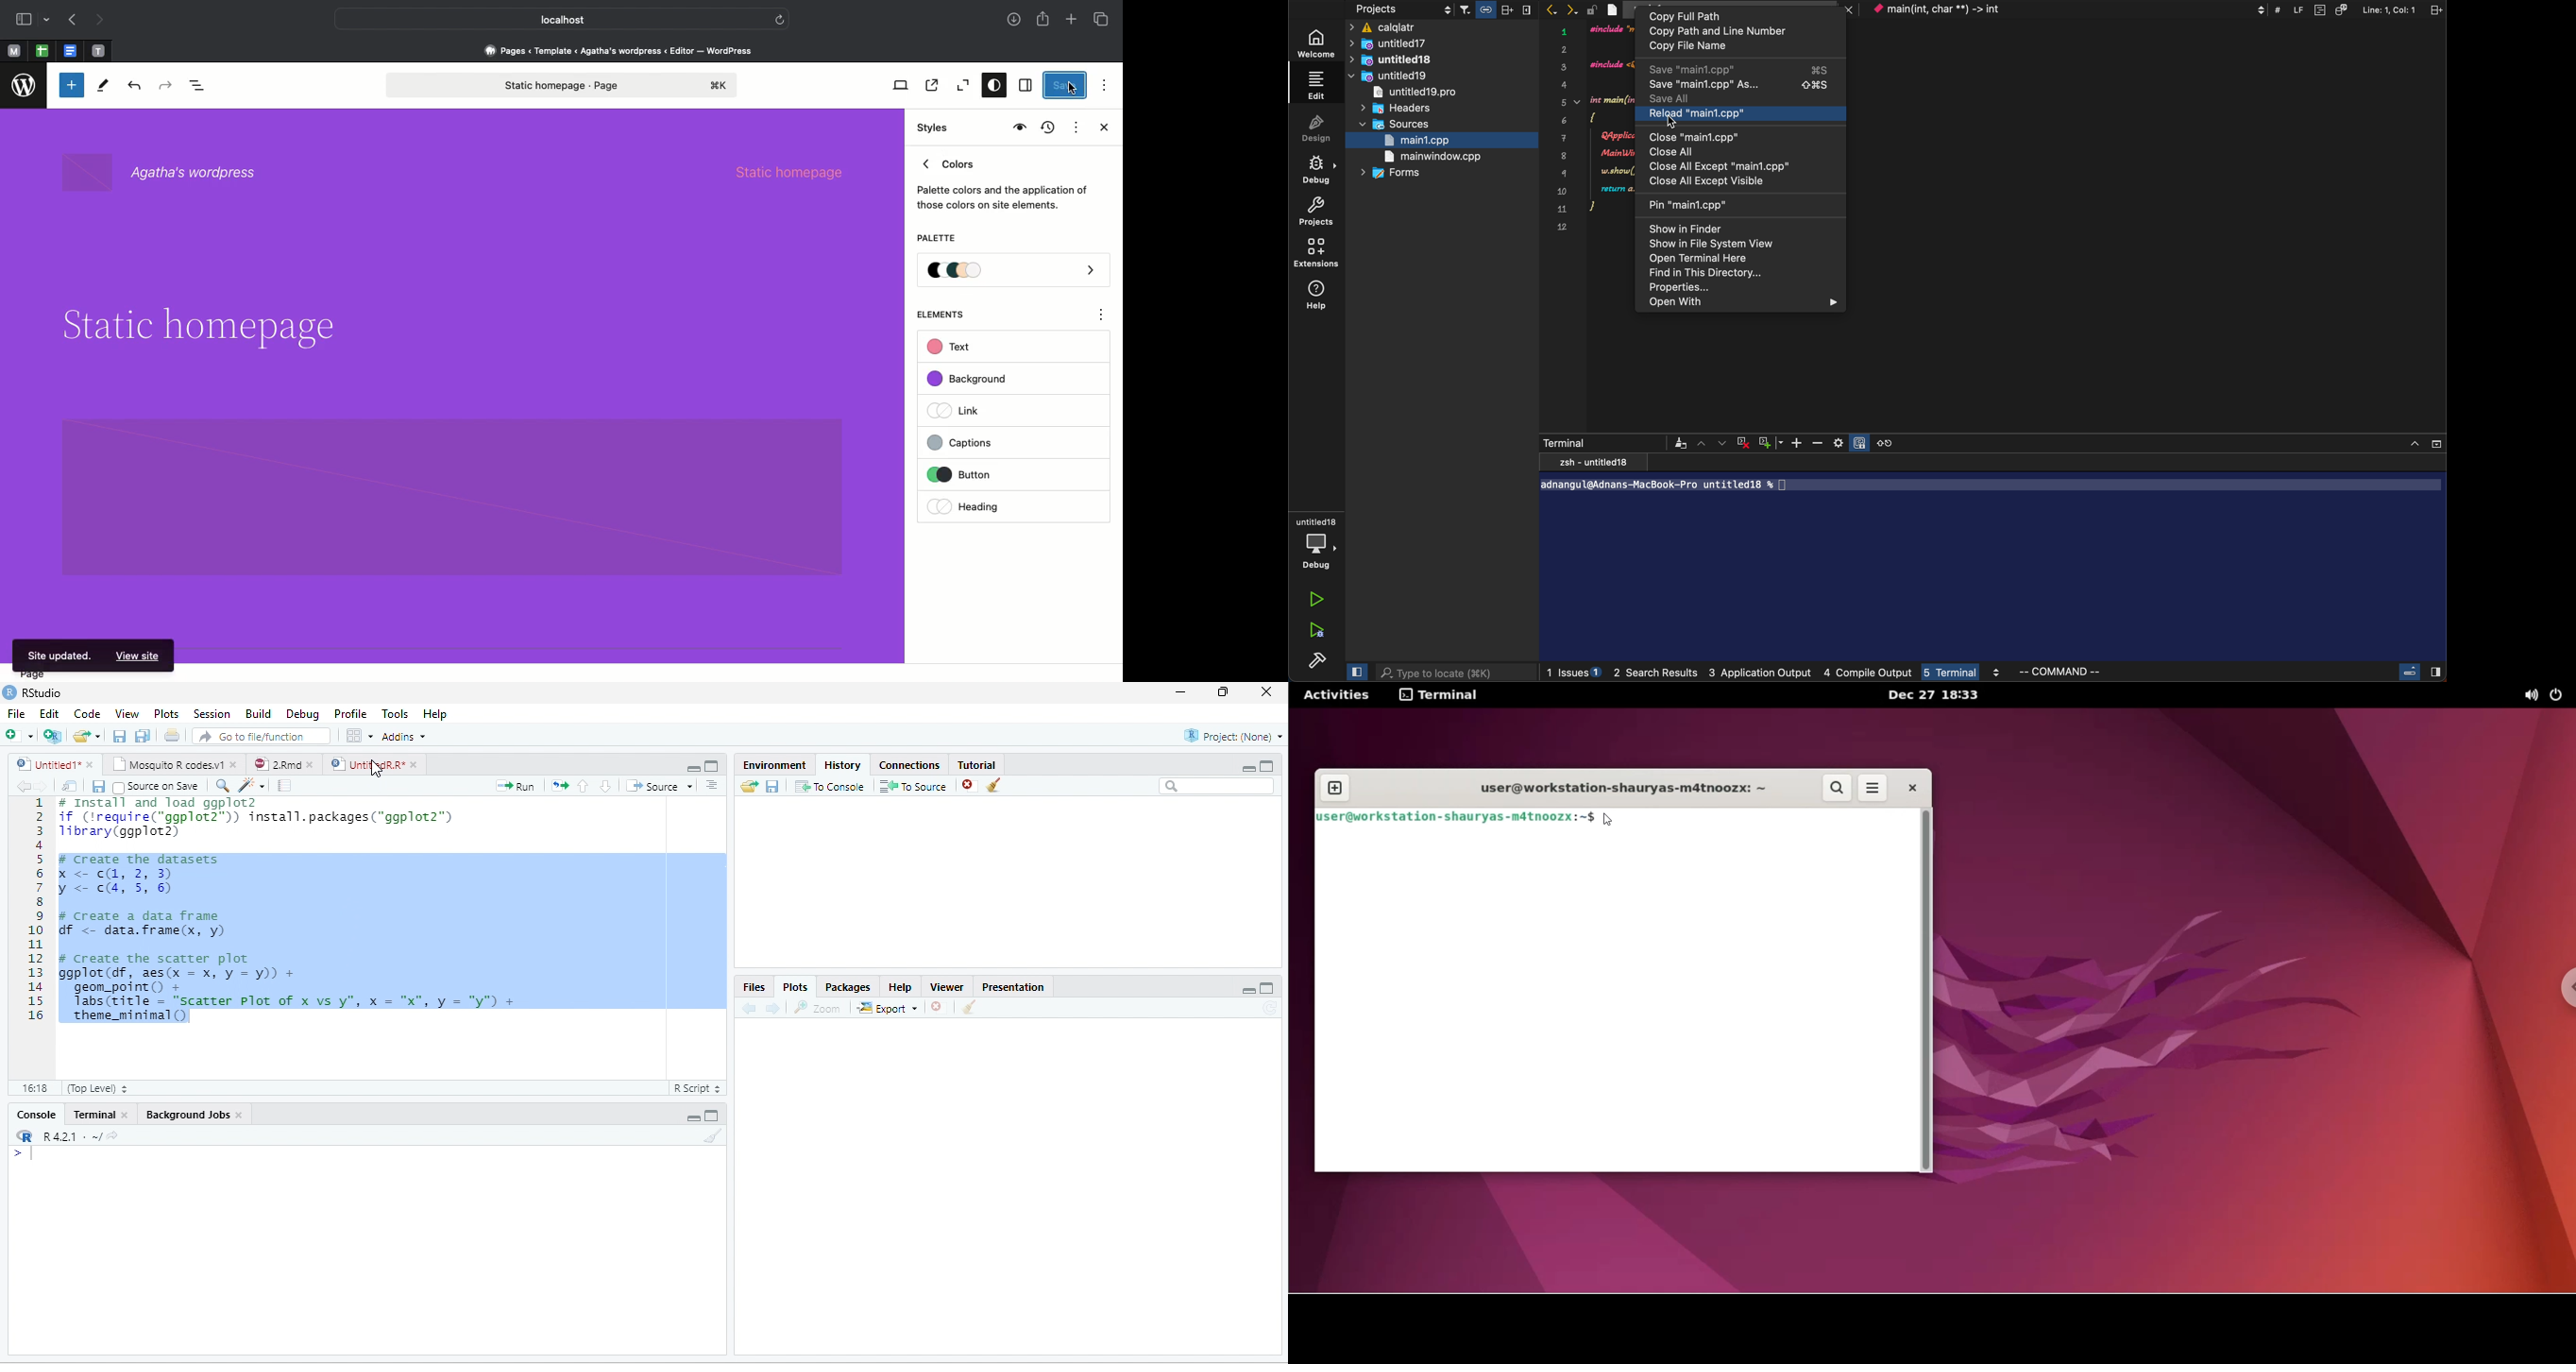 The image size is (2576, 1372). What do you see at coordinates (1709, 48) in the screenshot?
I see `file name` at bounding box center [1709, 48].